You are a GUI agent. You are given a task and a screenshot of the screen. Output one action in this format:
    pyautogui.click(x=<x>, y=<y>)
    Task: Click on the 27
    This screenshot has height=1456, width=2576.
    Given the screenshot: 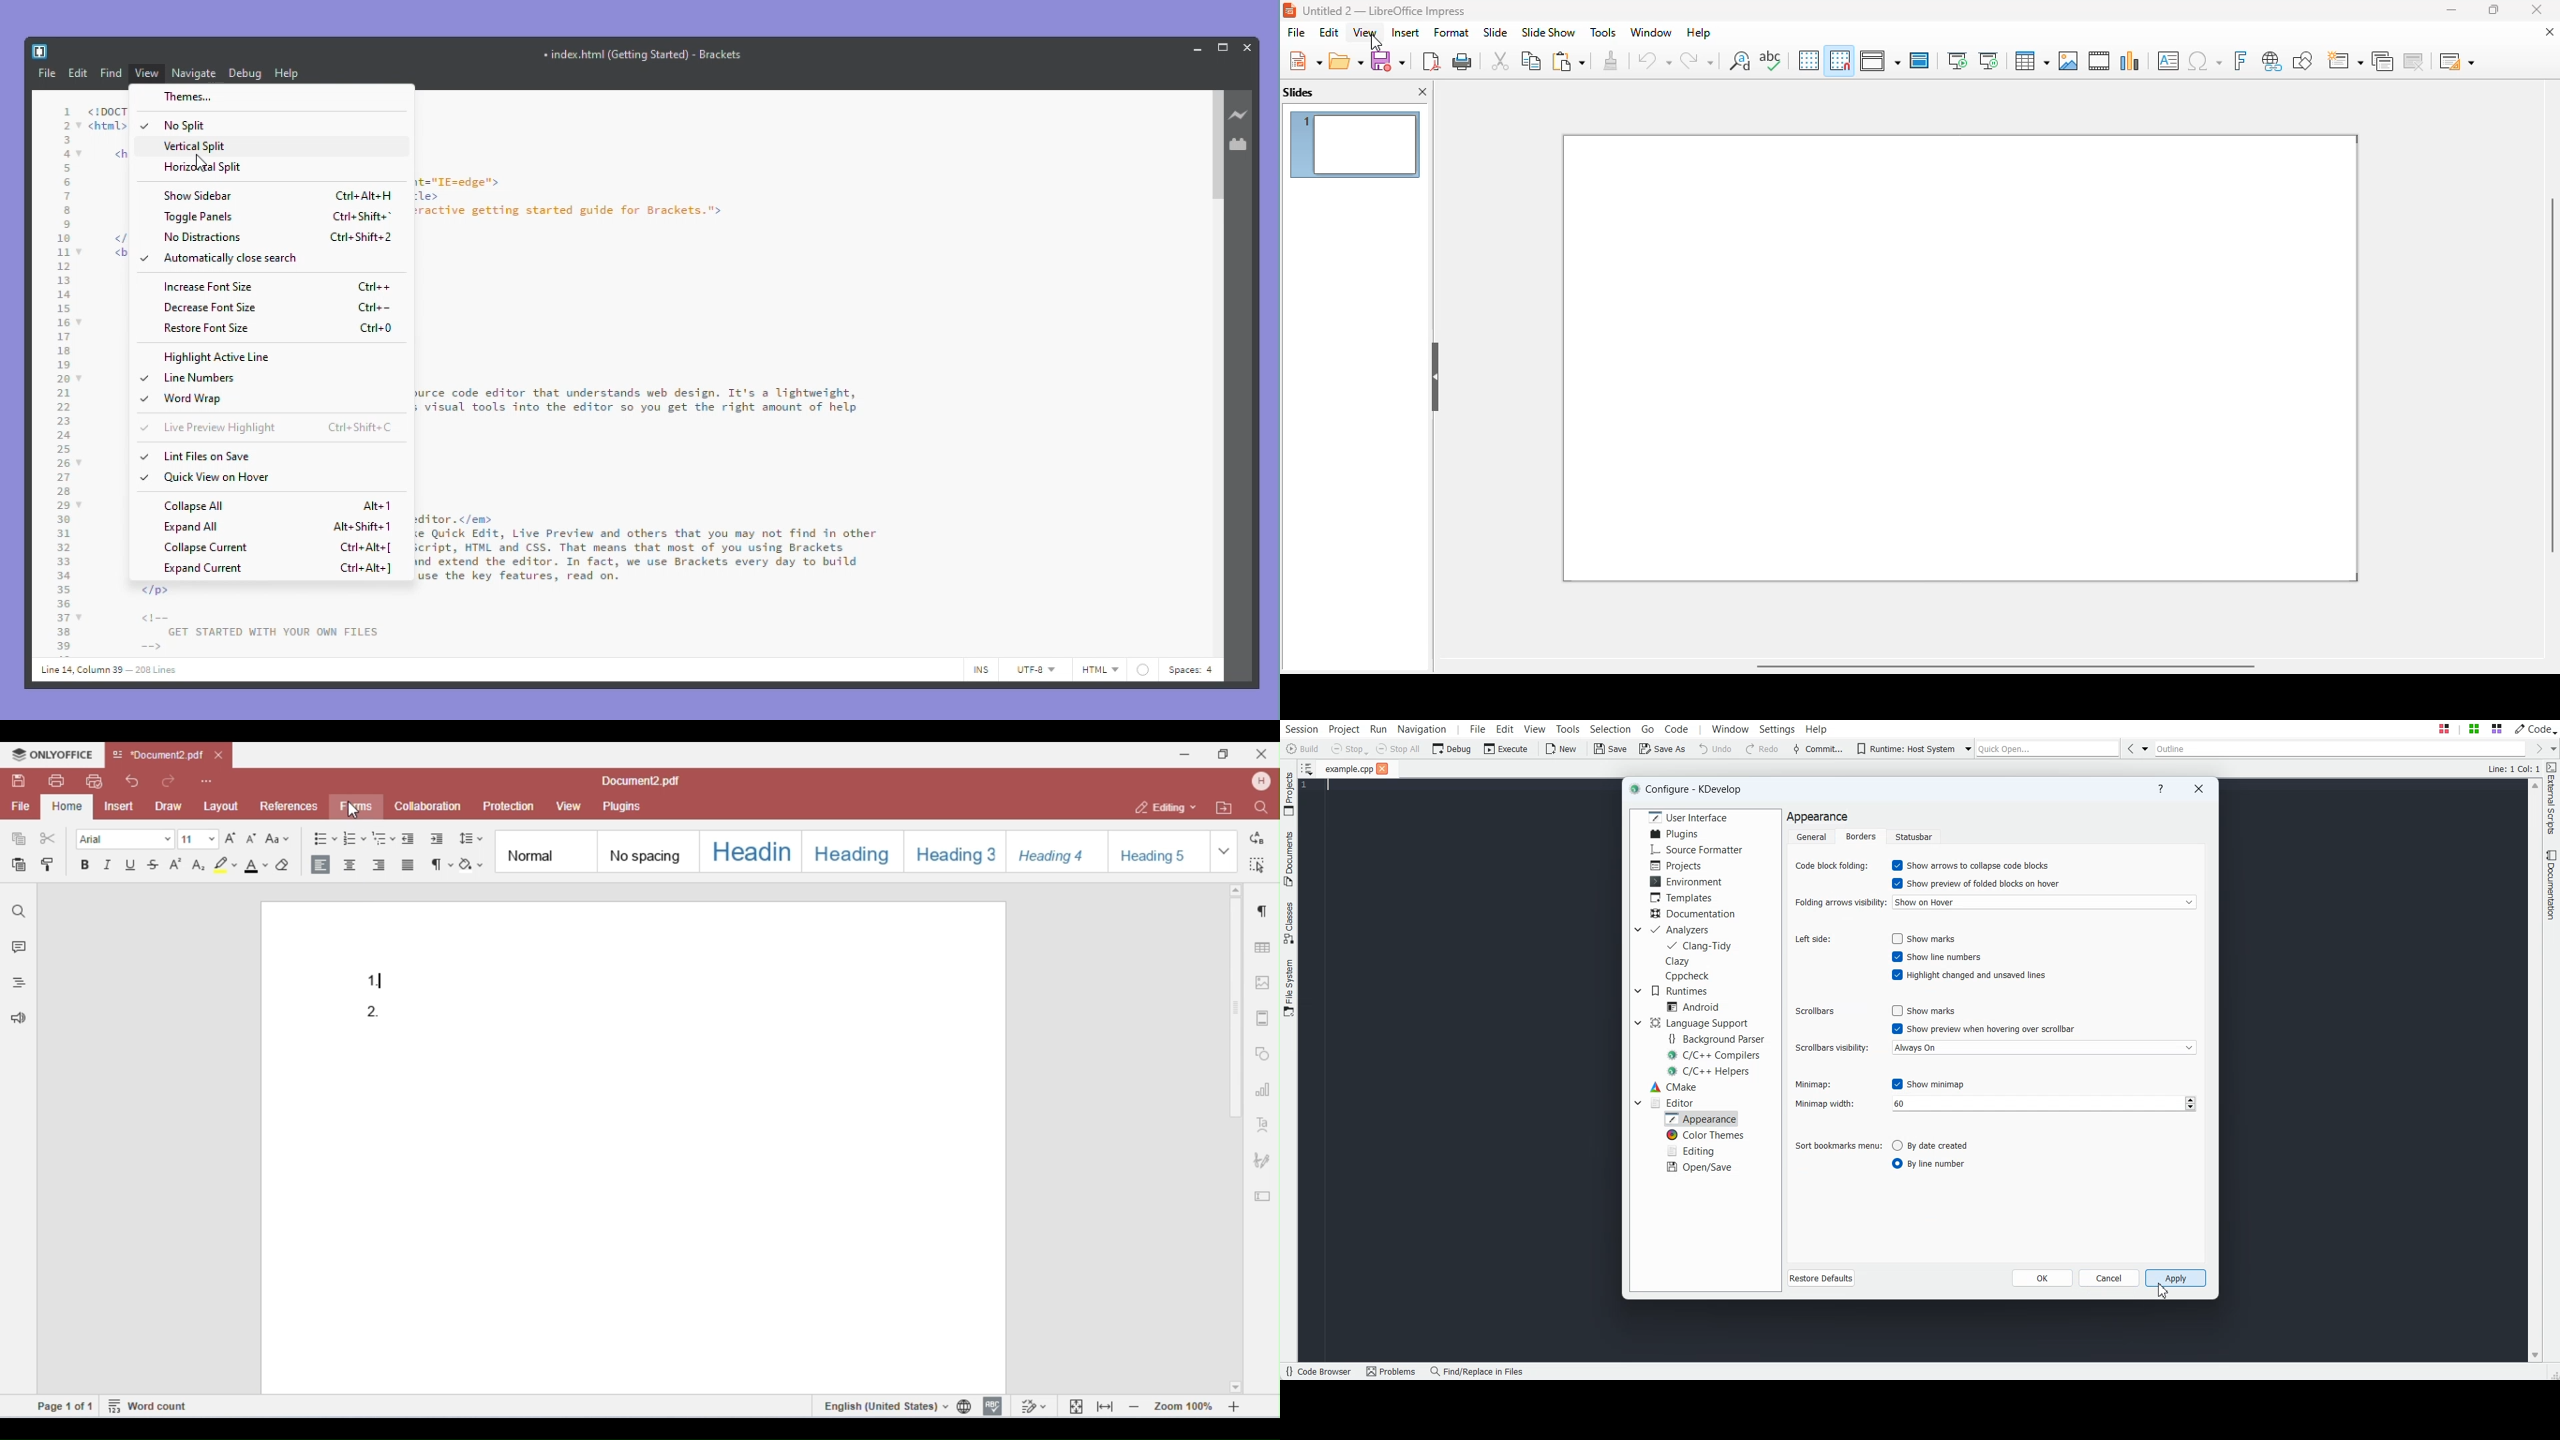 What is the action you would take?
    pyautogui.click(x=62, y=477)
    